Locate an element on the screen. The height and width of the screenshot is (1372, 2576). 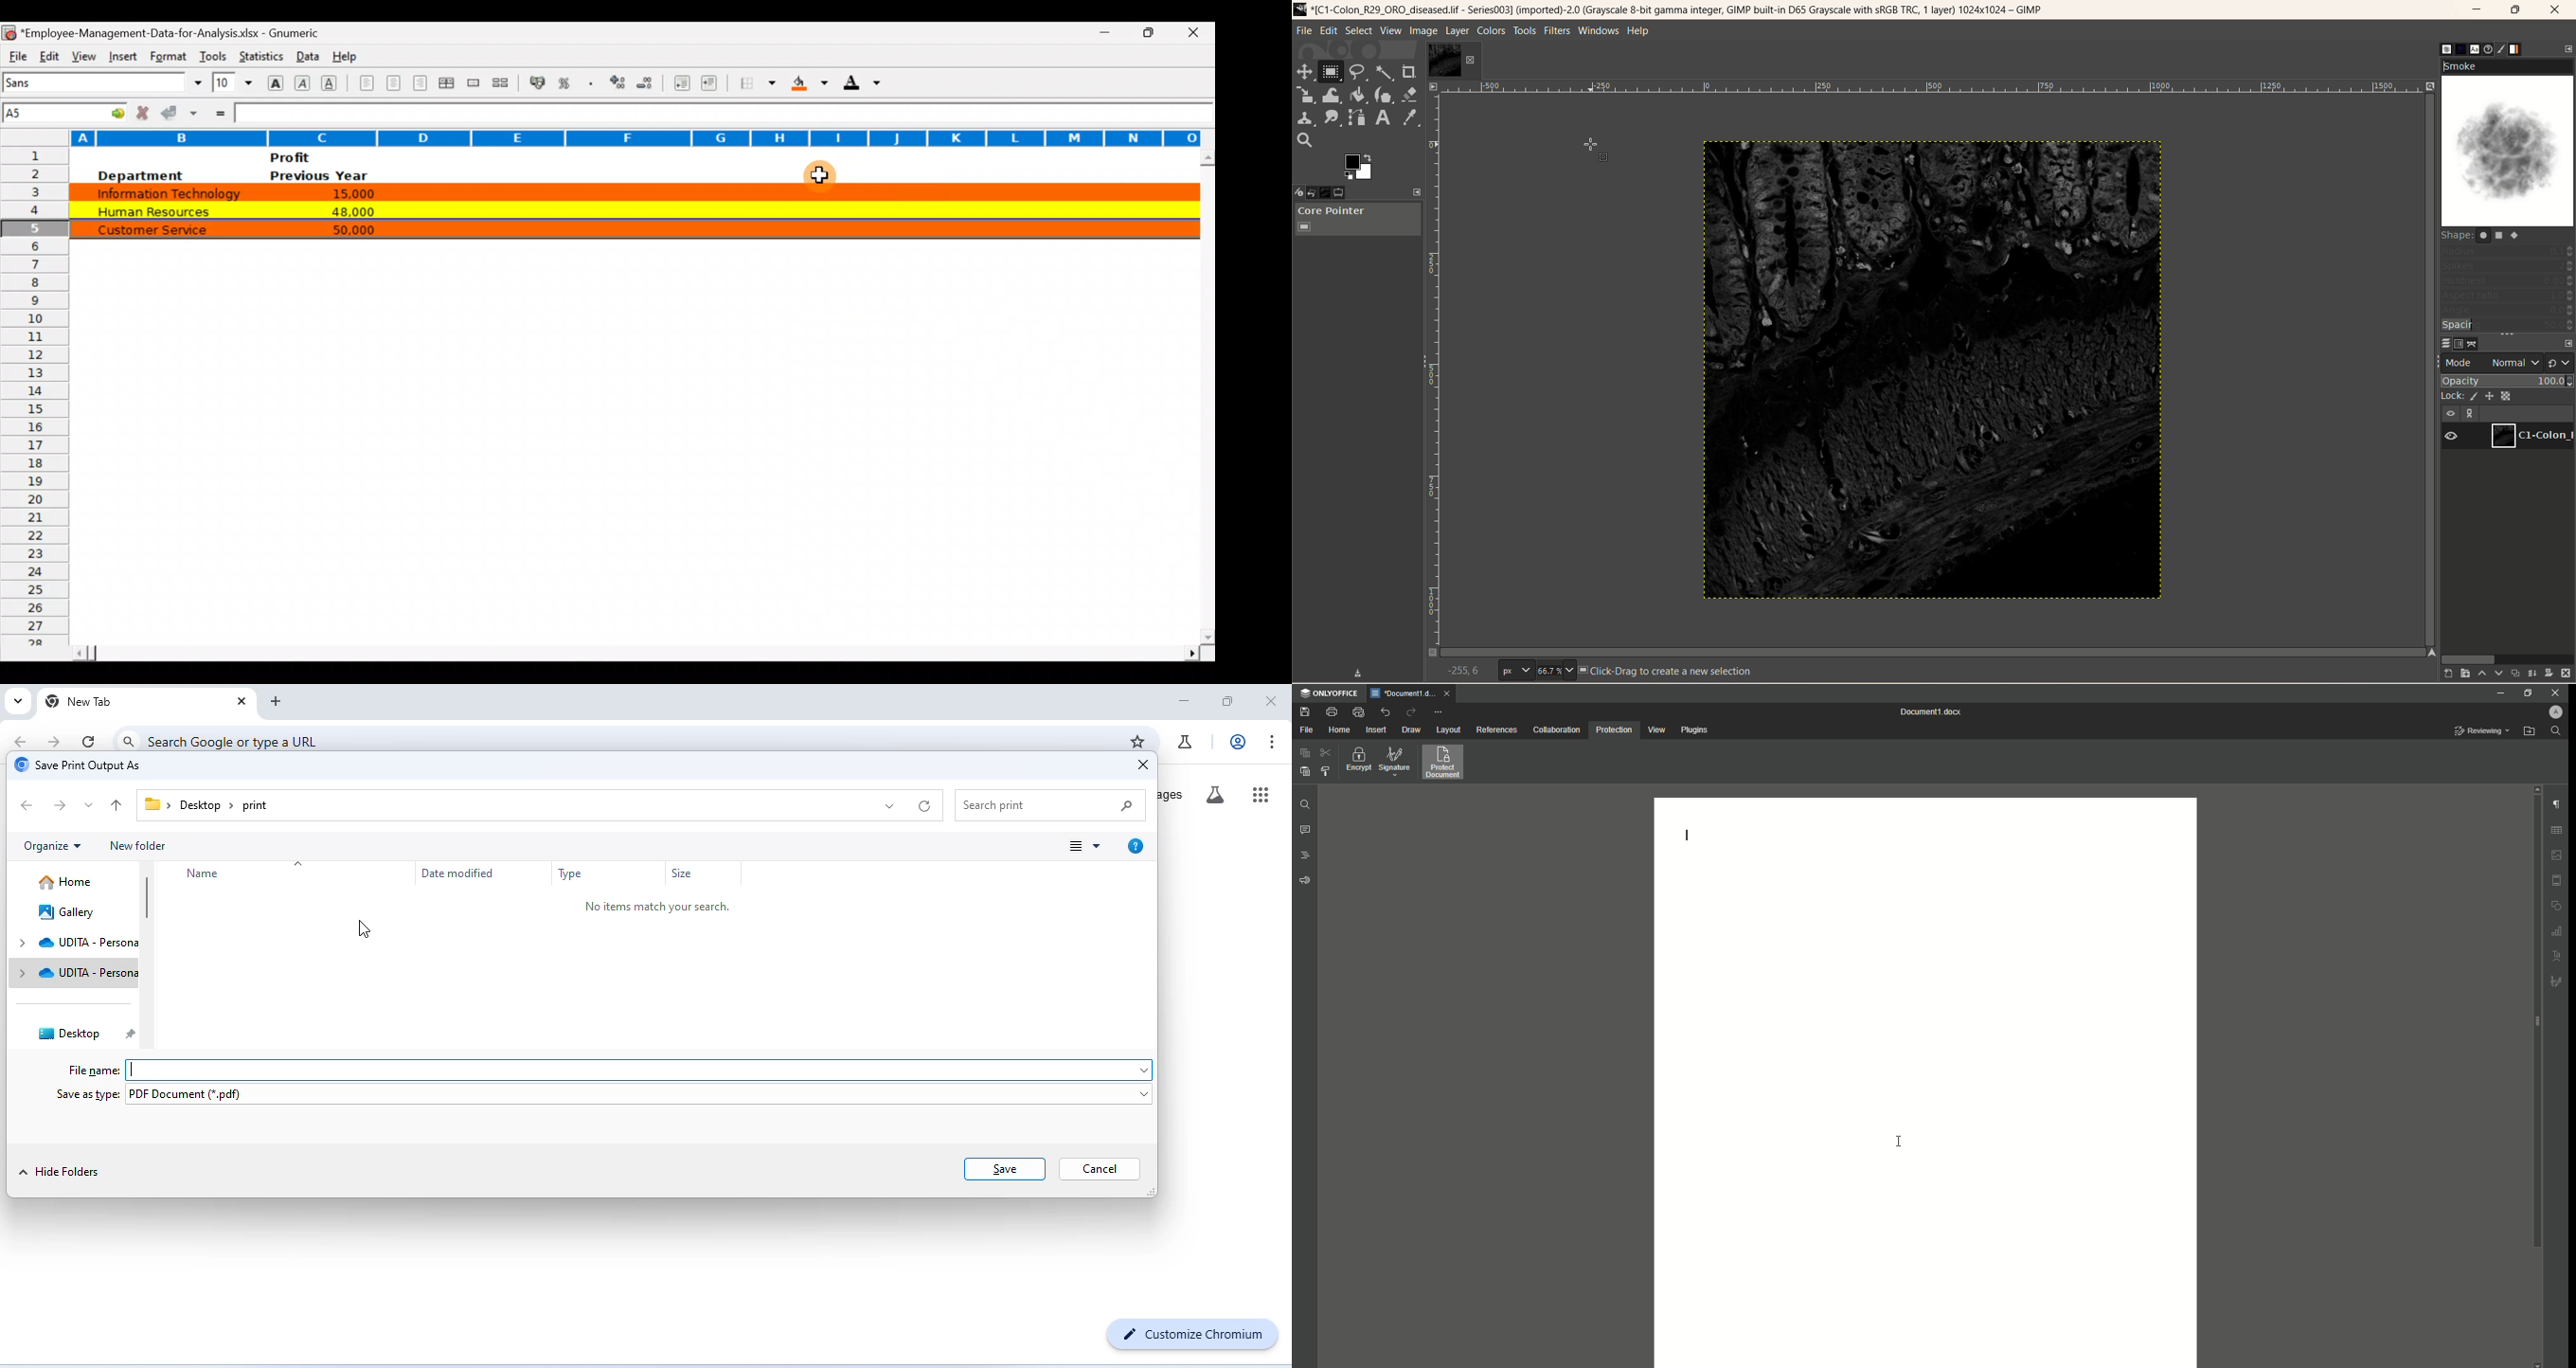
Paste is located at coordinates (1303, 771).